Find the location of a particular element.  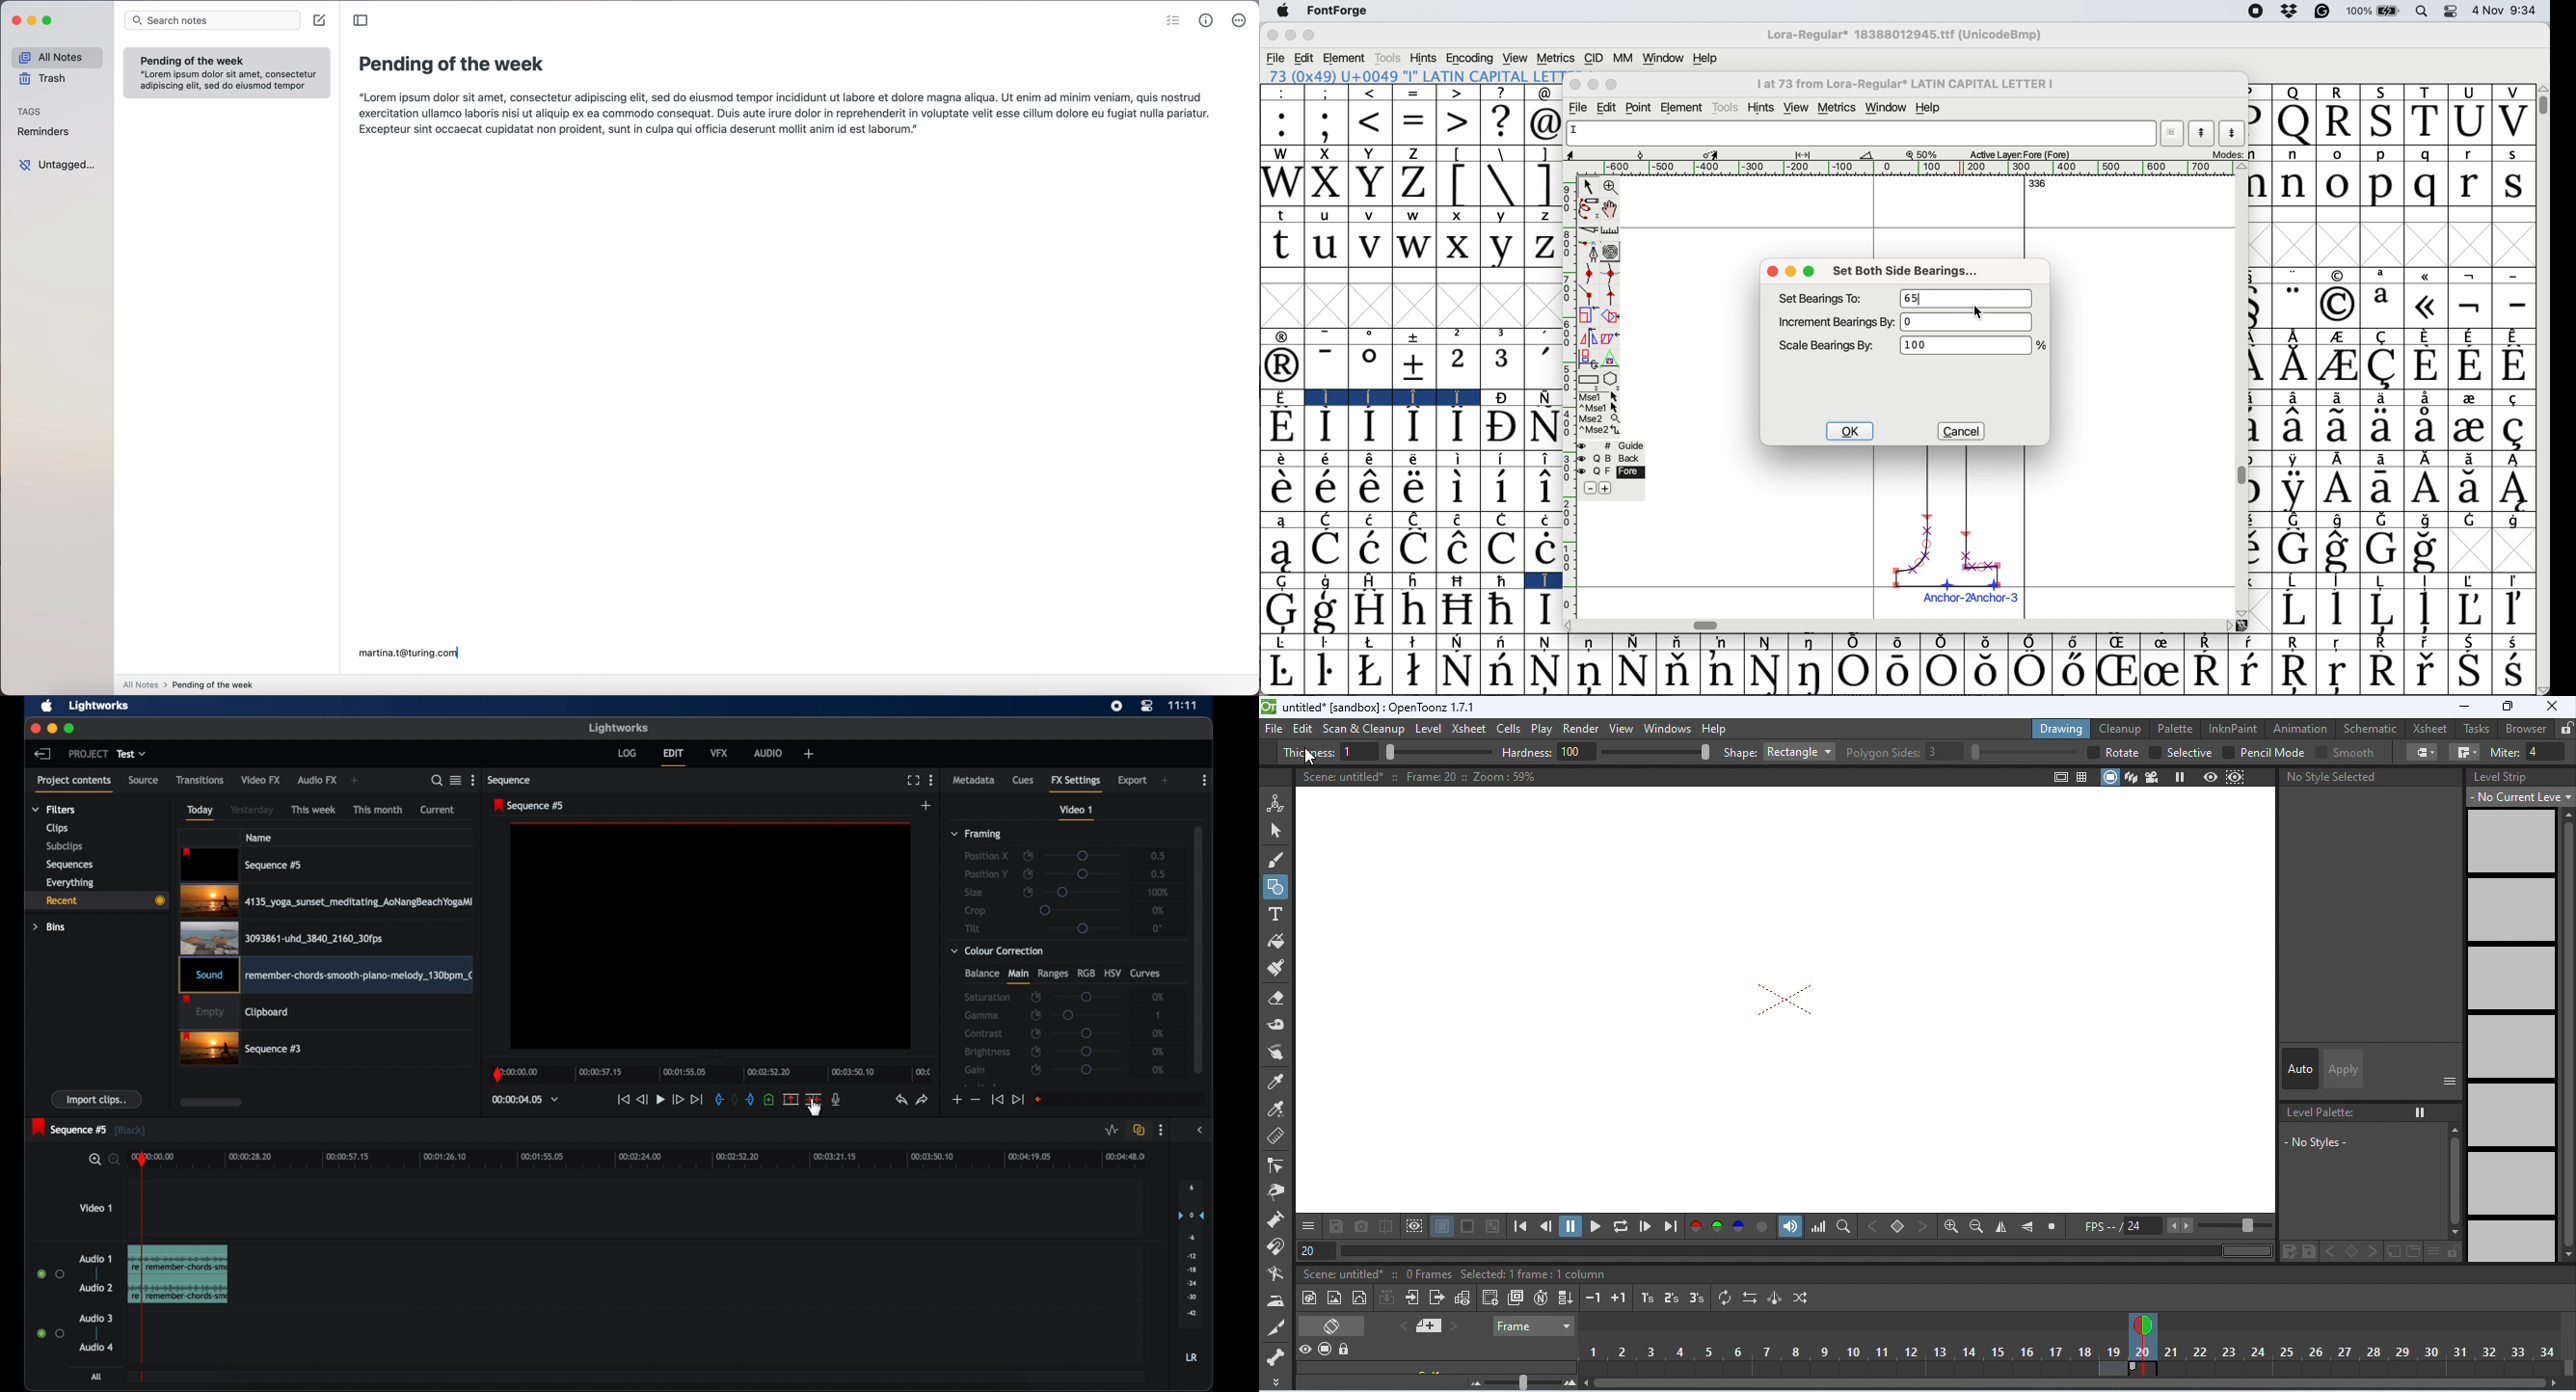

enable/disable keyframes is located at coordinates (1036, 1015).